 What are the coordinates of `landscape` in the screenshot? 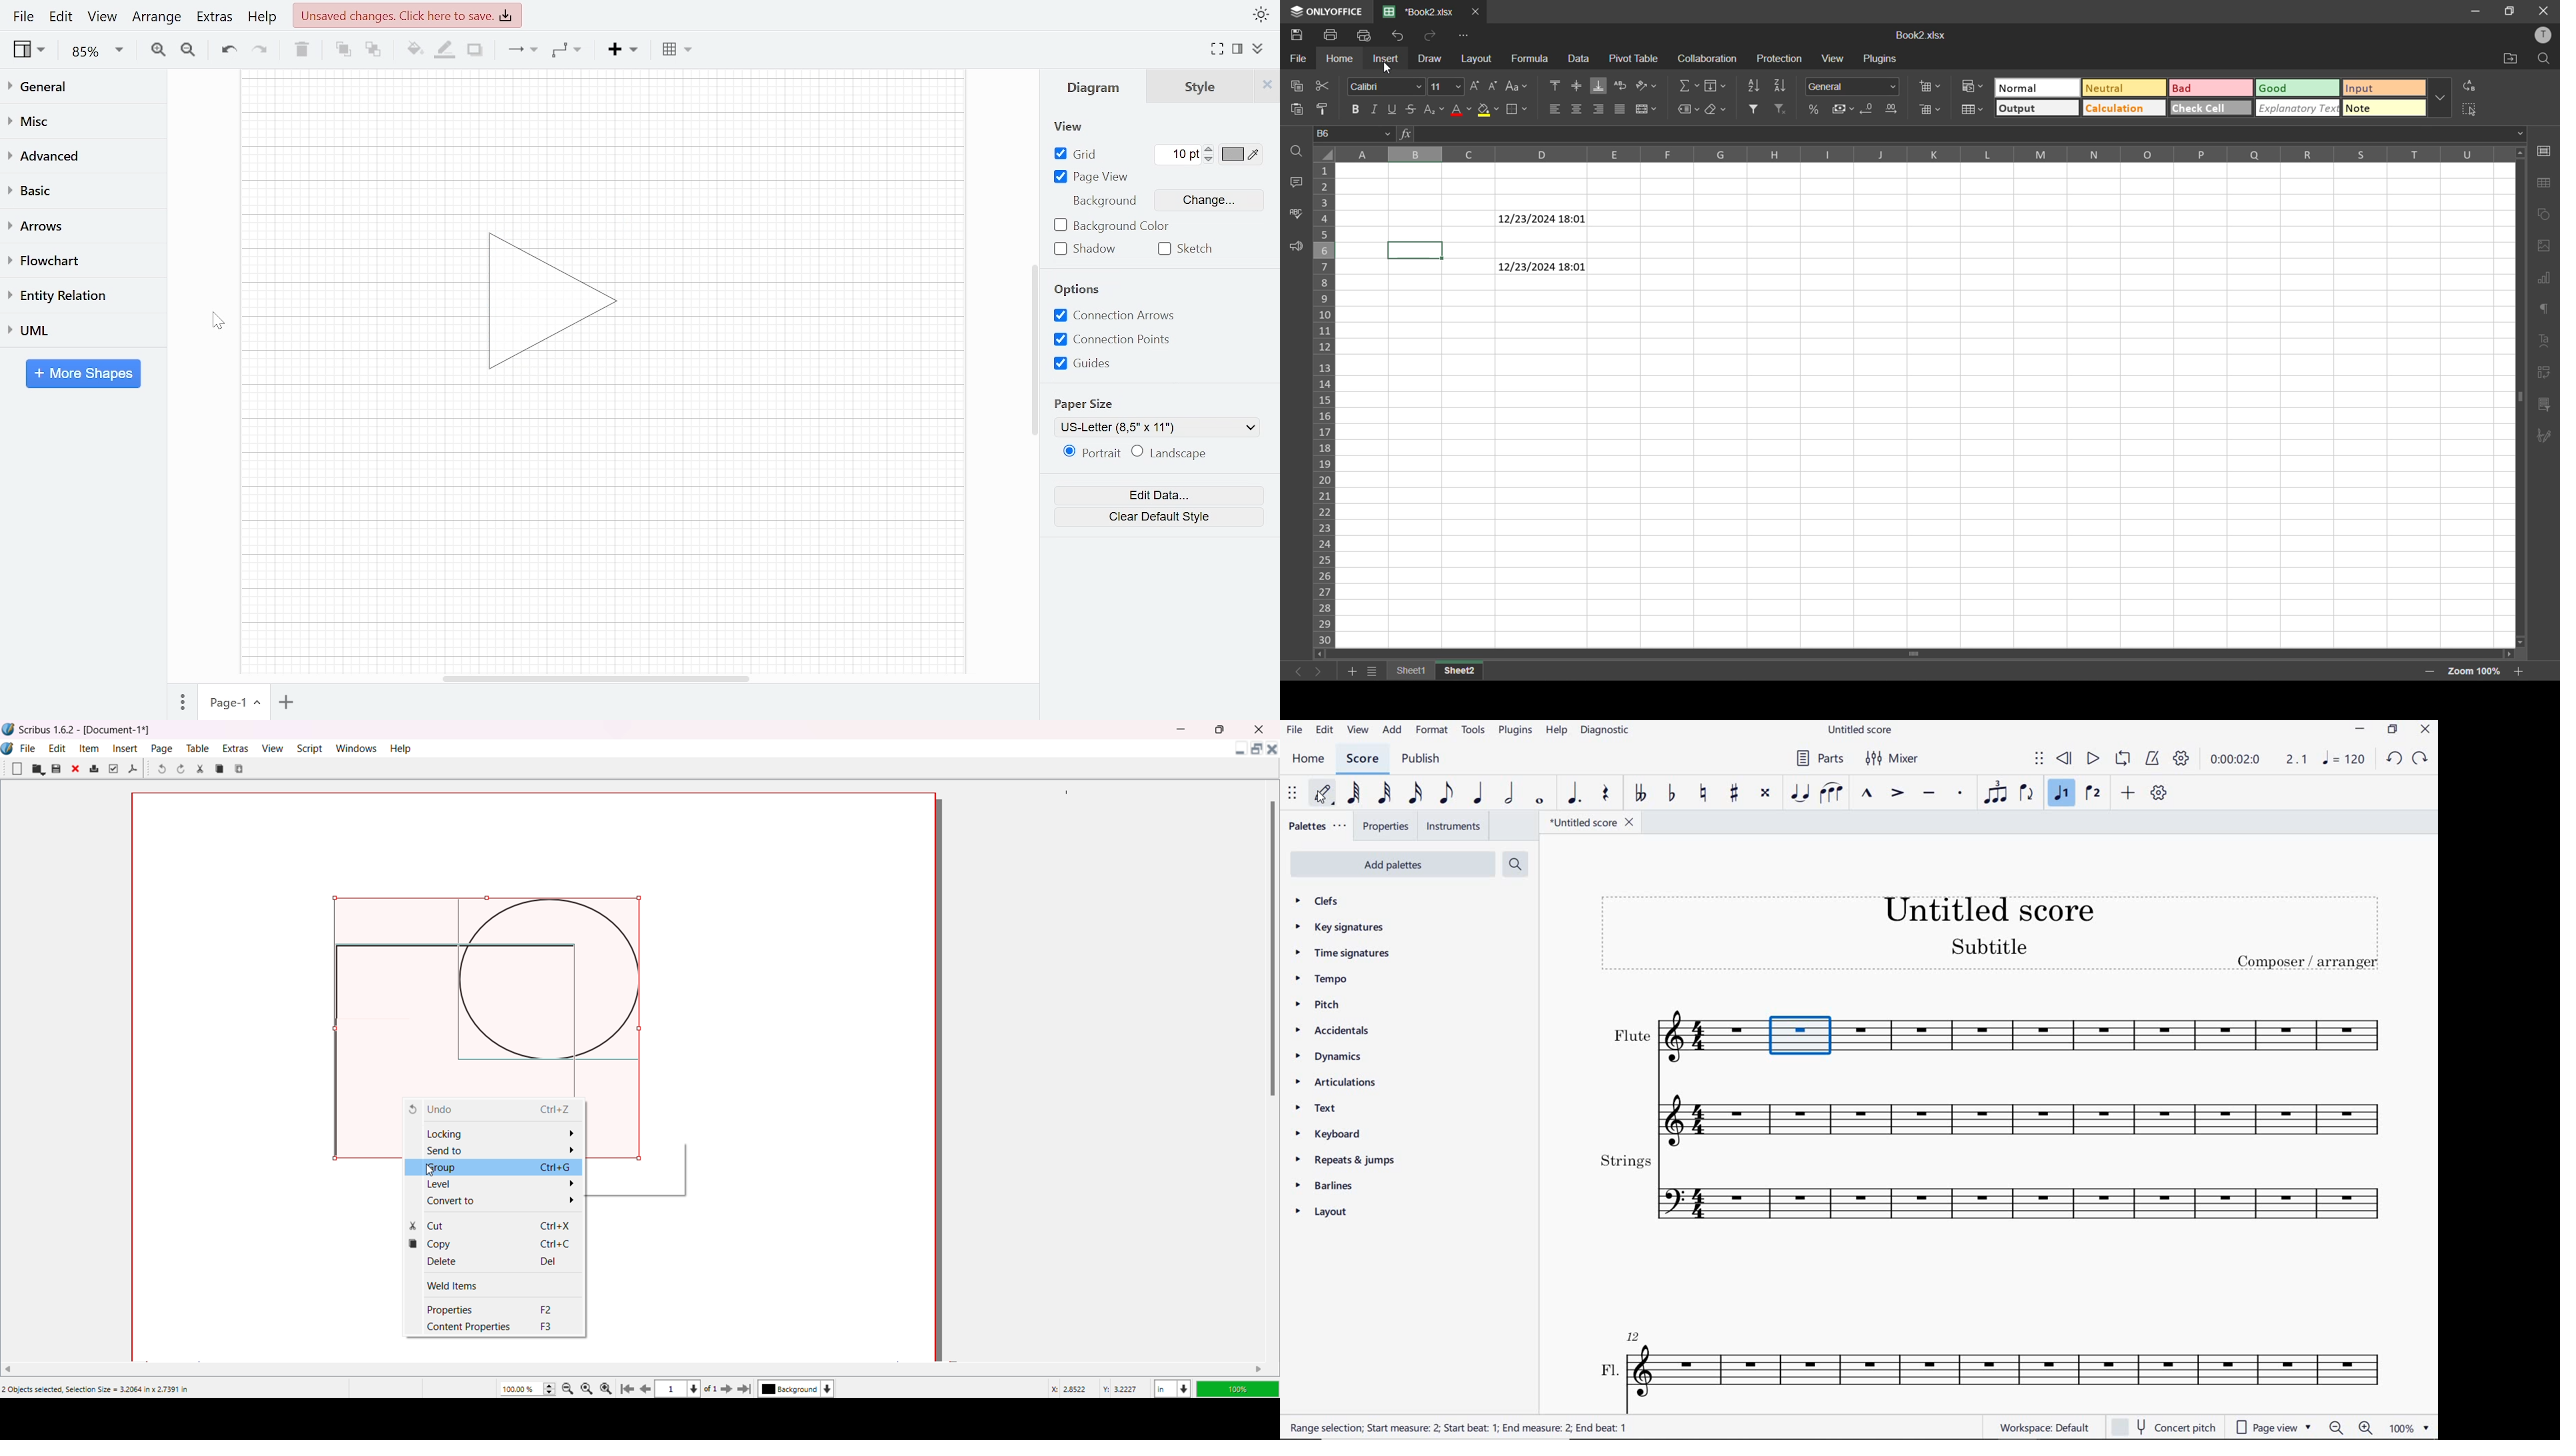 It's located at (1170, 454).